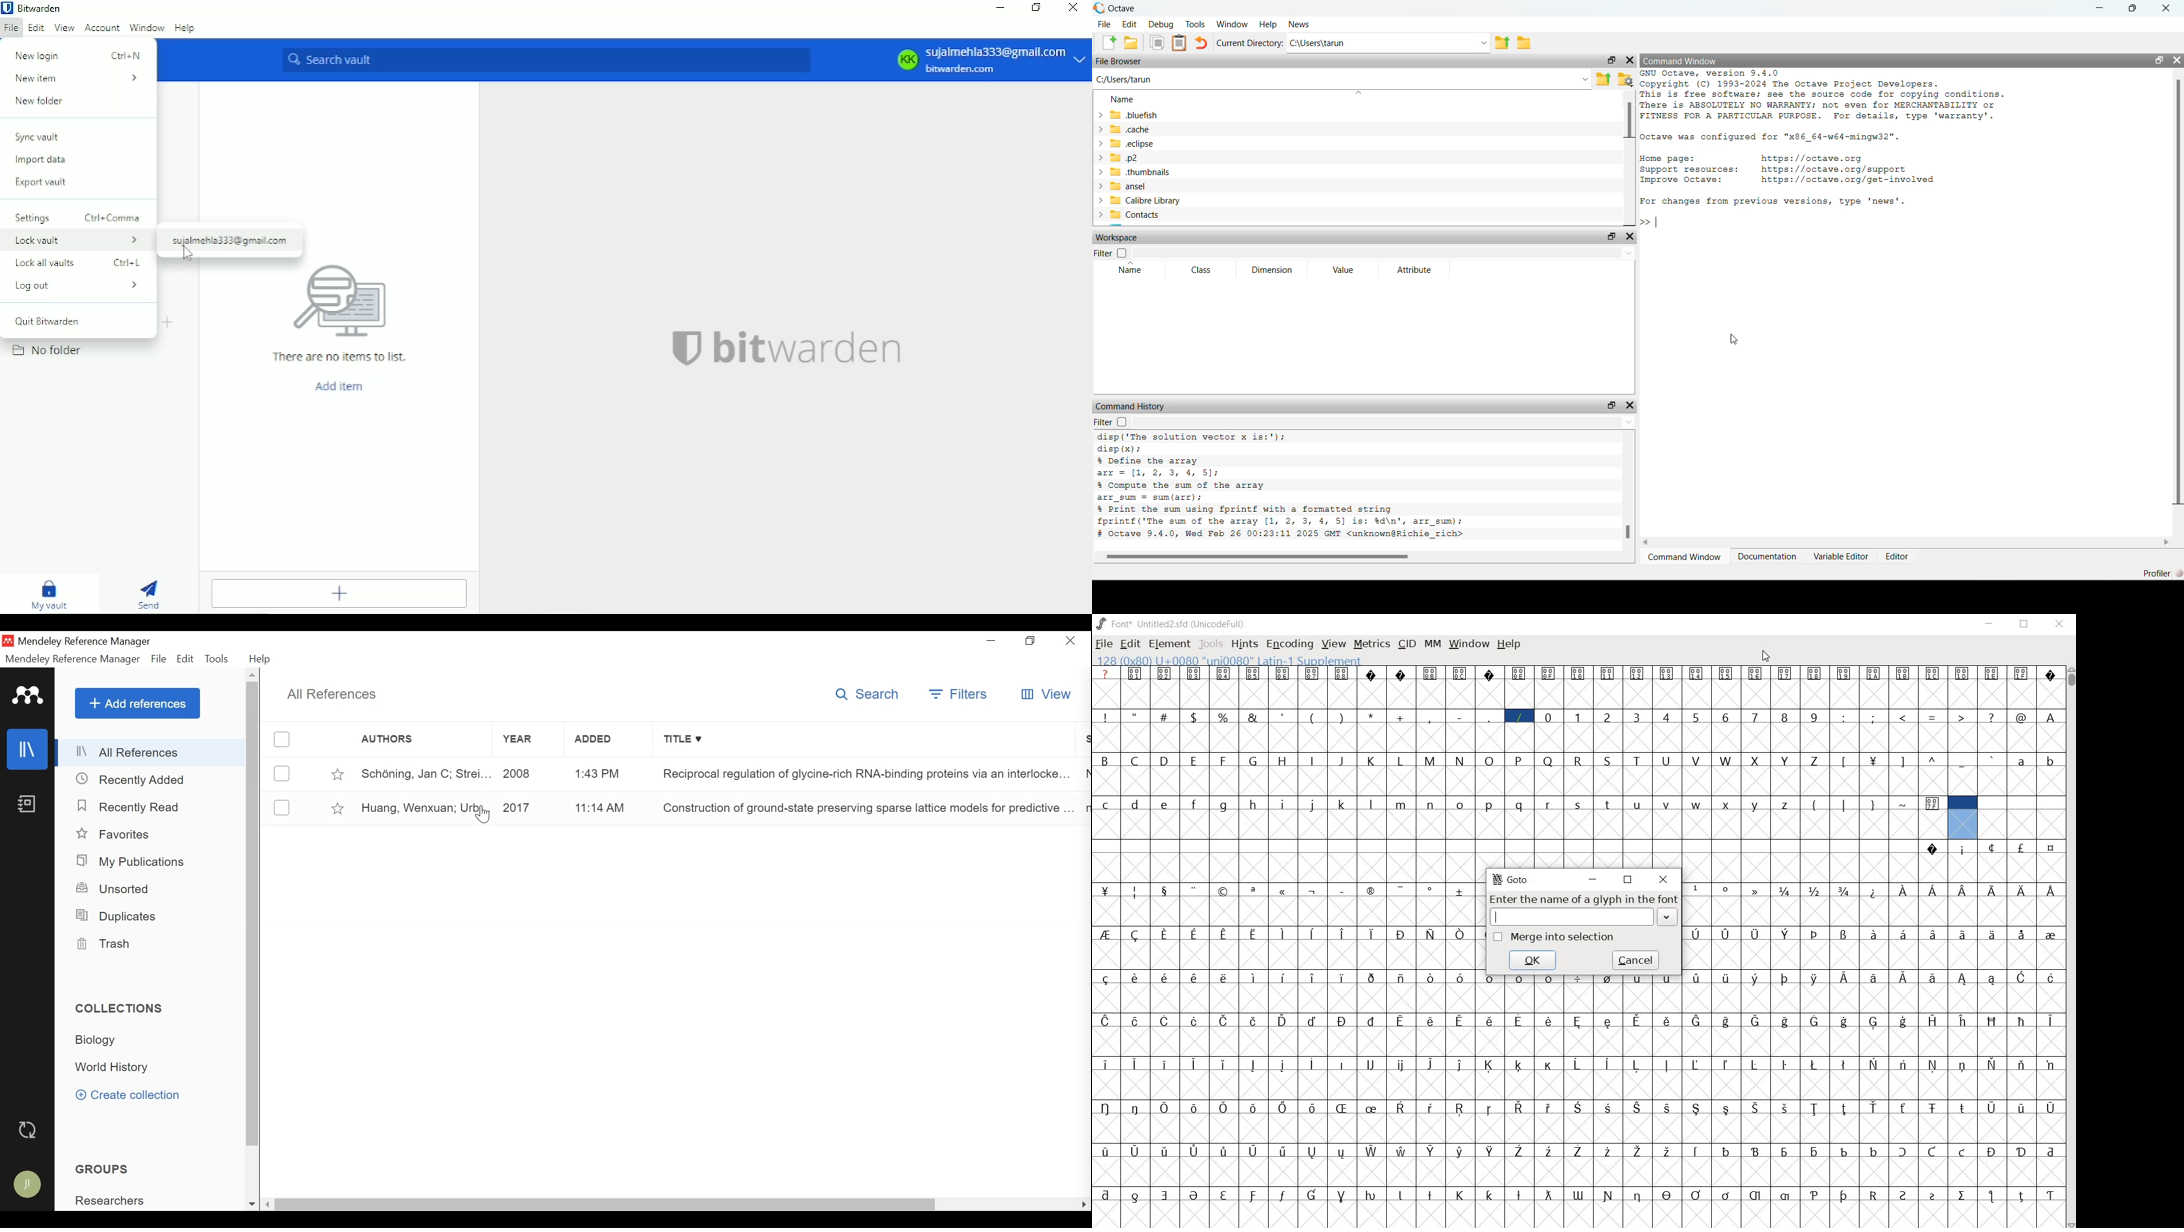  Describe the element at coordinates (1105, 979) in the screenshot. I see `Symbol` at that location.